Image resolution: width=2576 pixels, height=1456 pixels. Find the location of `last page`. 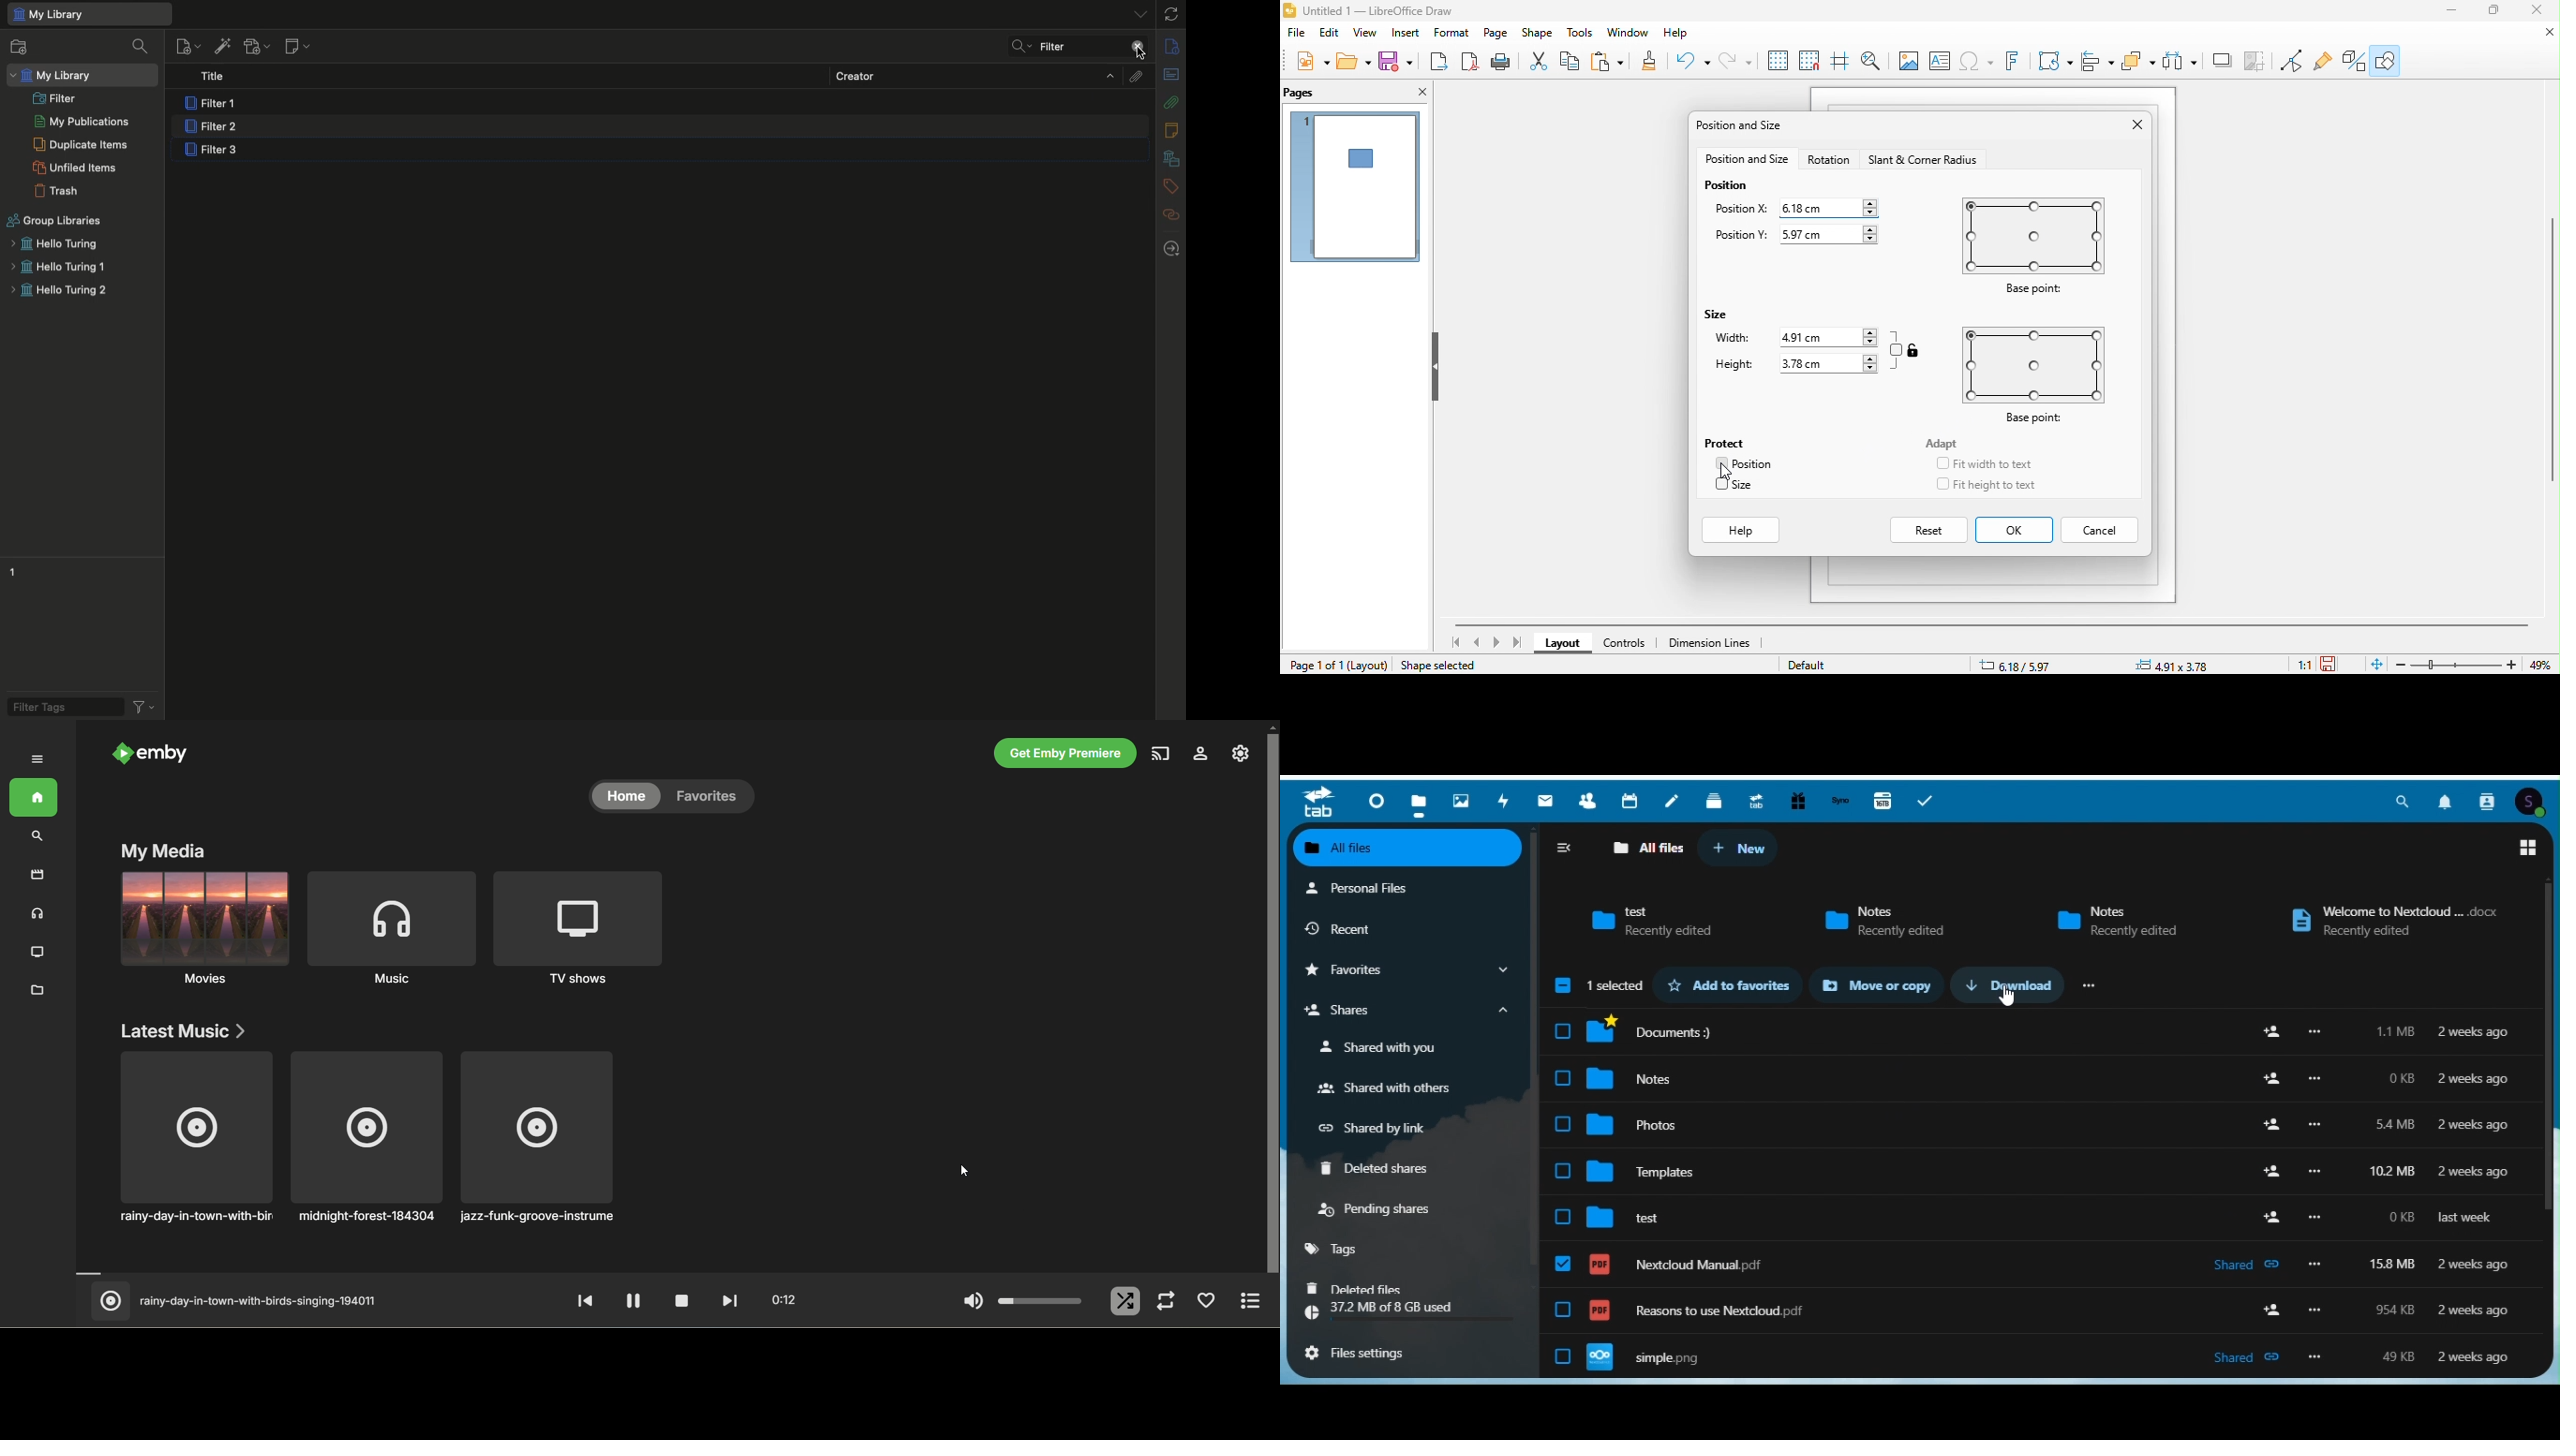

last page is located at coordinates (1519, 644).